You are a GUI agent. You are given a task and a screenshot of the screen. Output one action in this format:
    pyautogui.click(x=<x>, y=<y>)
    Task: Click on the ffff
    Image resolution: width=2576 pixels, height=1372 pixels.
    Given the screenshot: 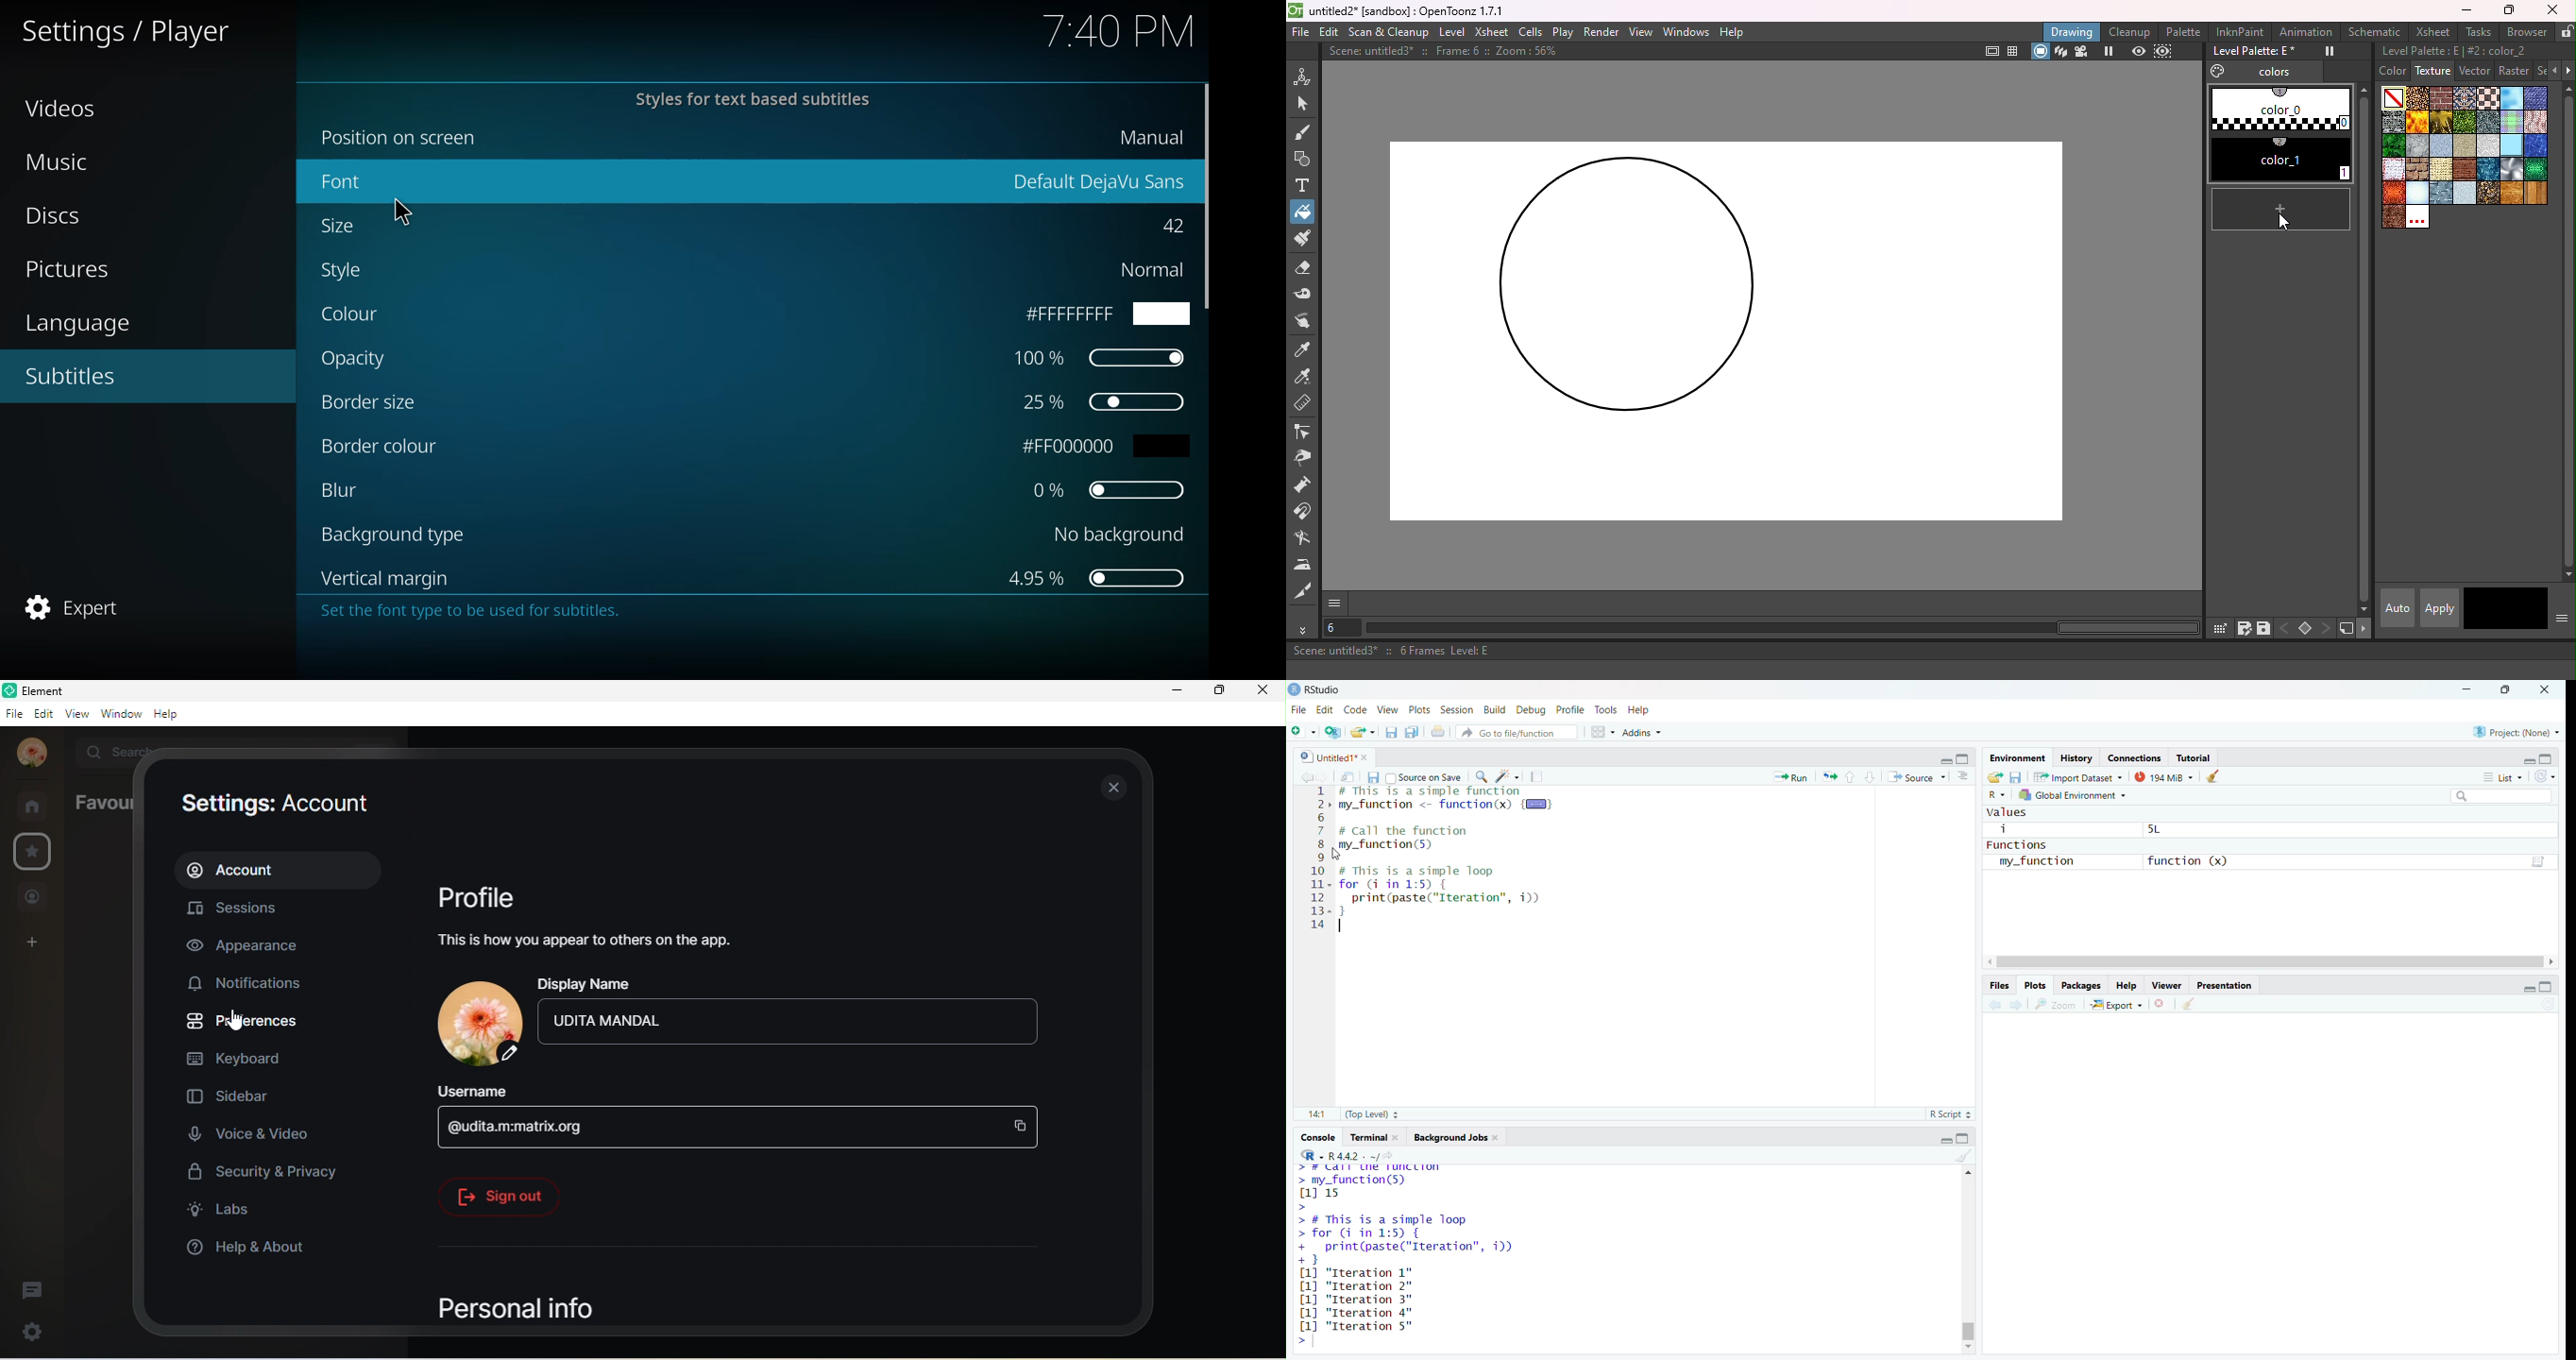 What is the action you would take?
    pyautogui.click(x=1099, y=314)
    